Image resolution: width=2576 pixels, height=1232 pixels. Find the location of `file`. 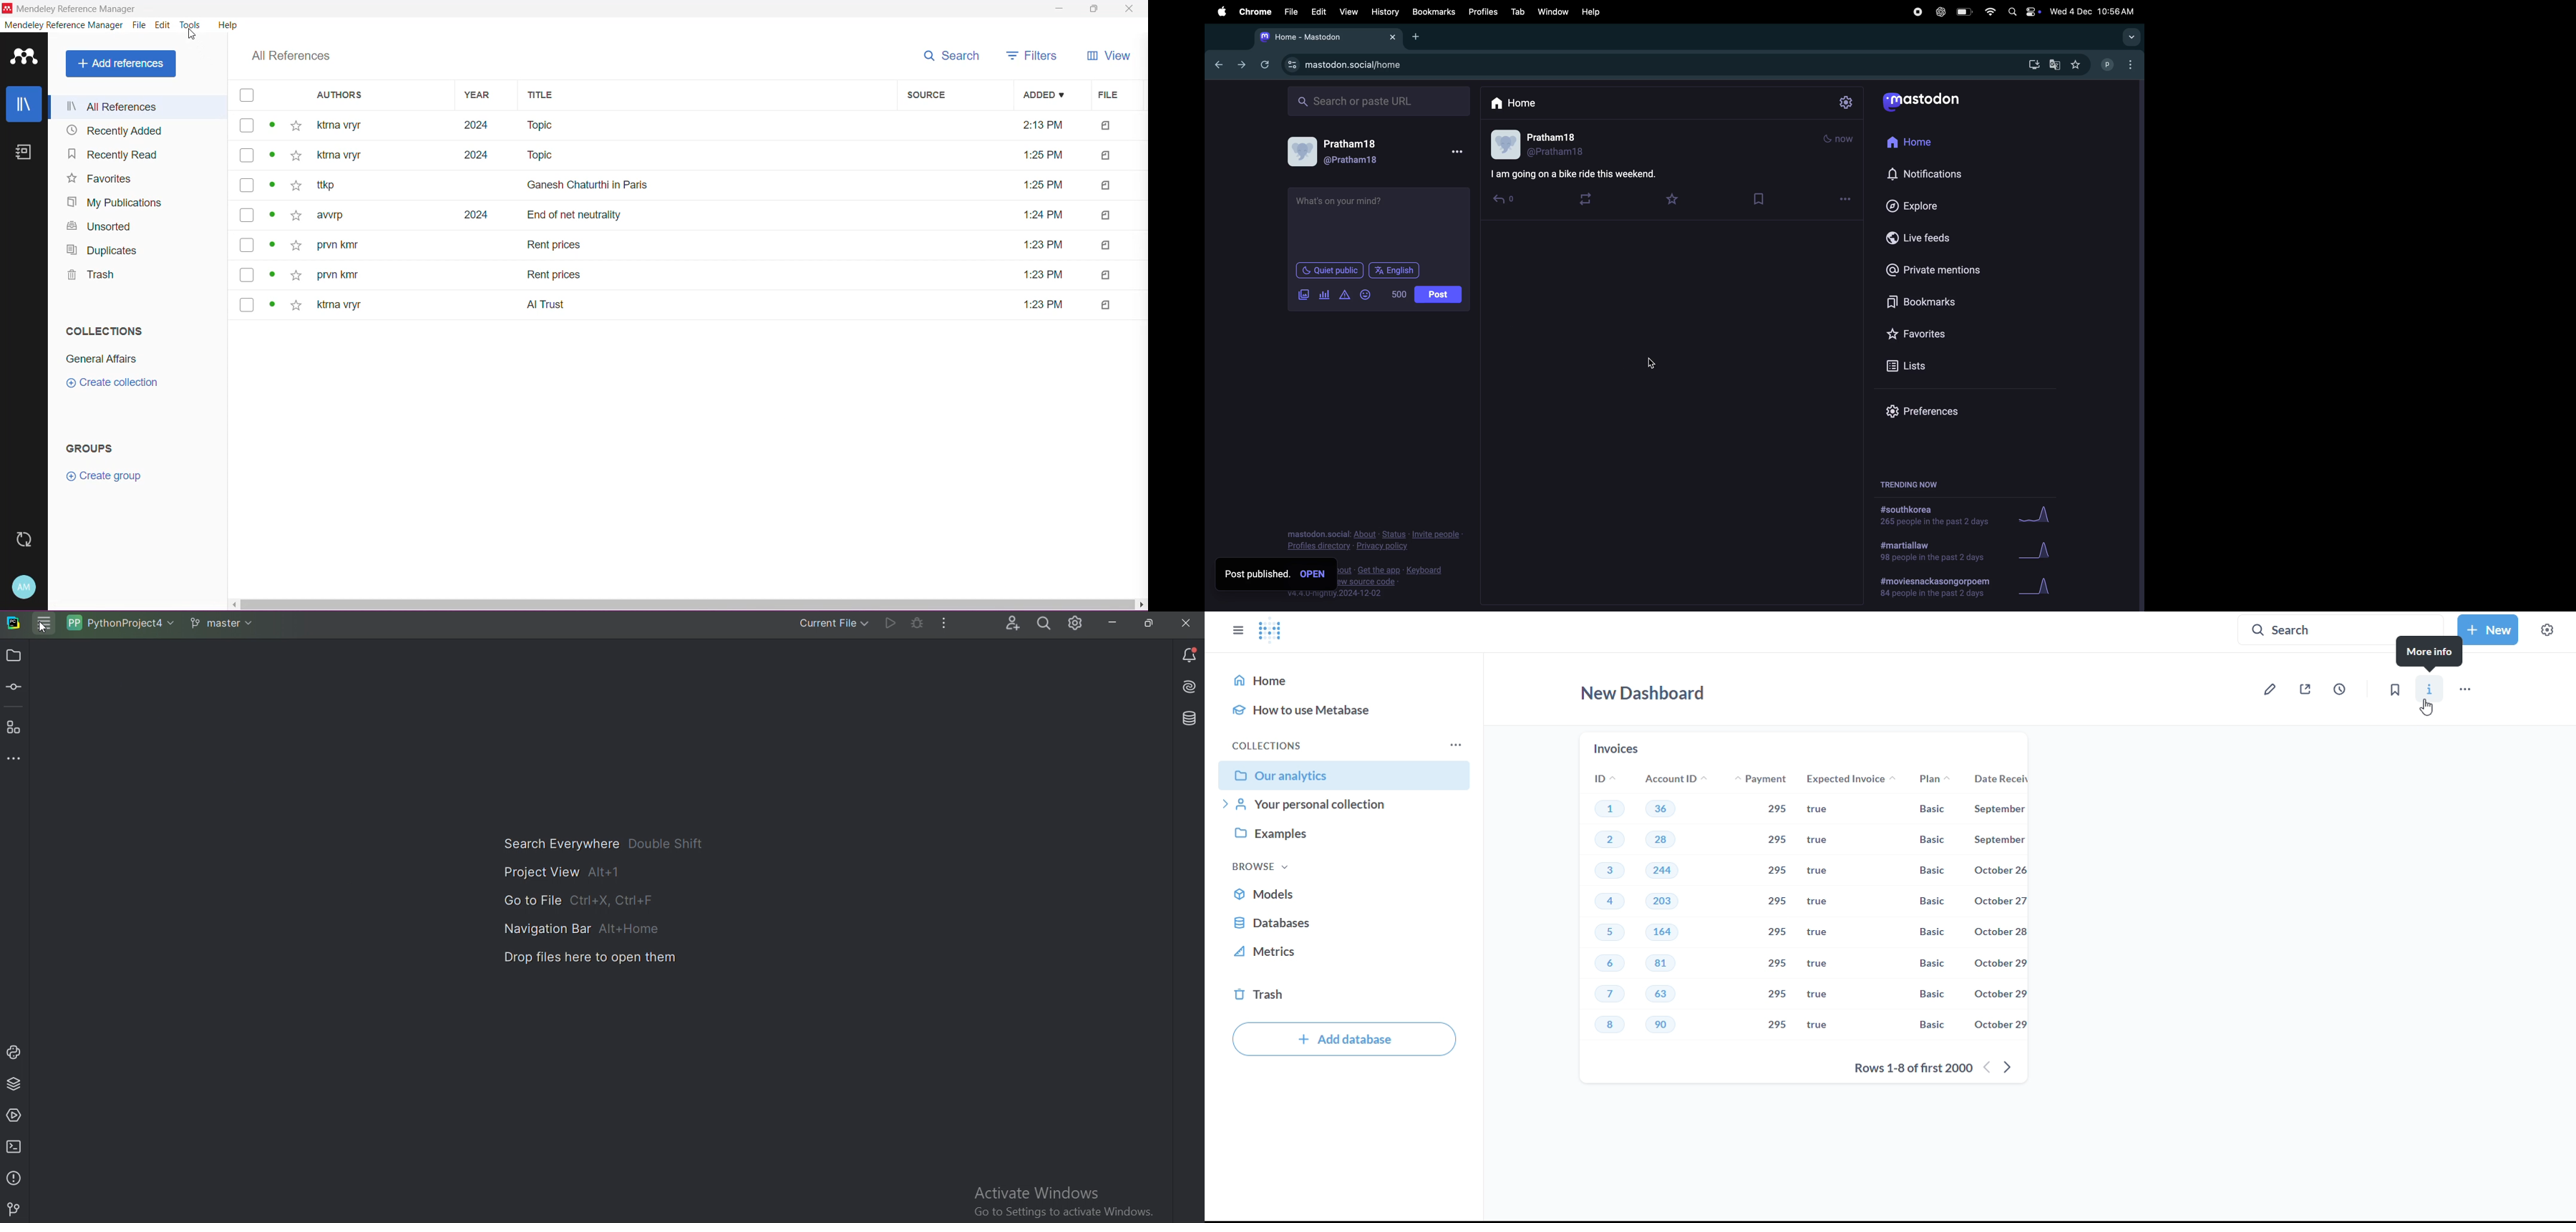

file is located at coordinates (1105, 276).